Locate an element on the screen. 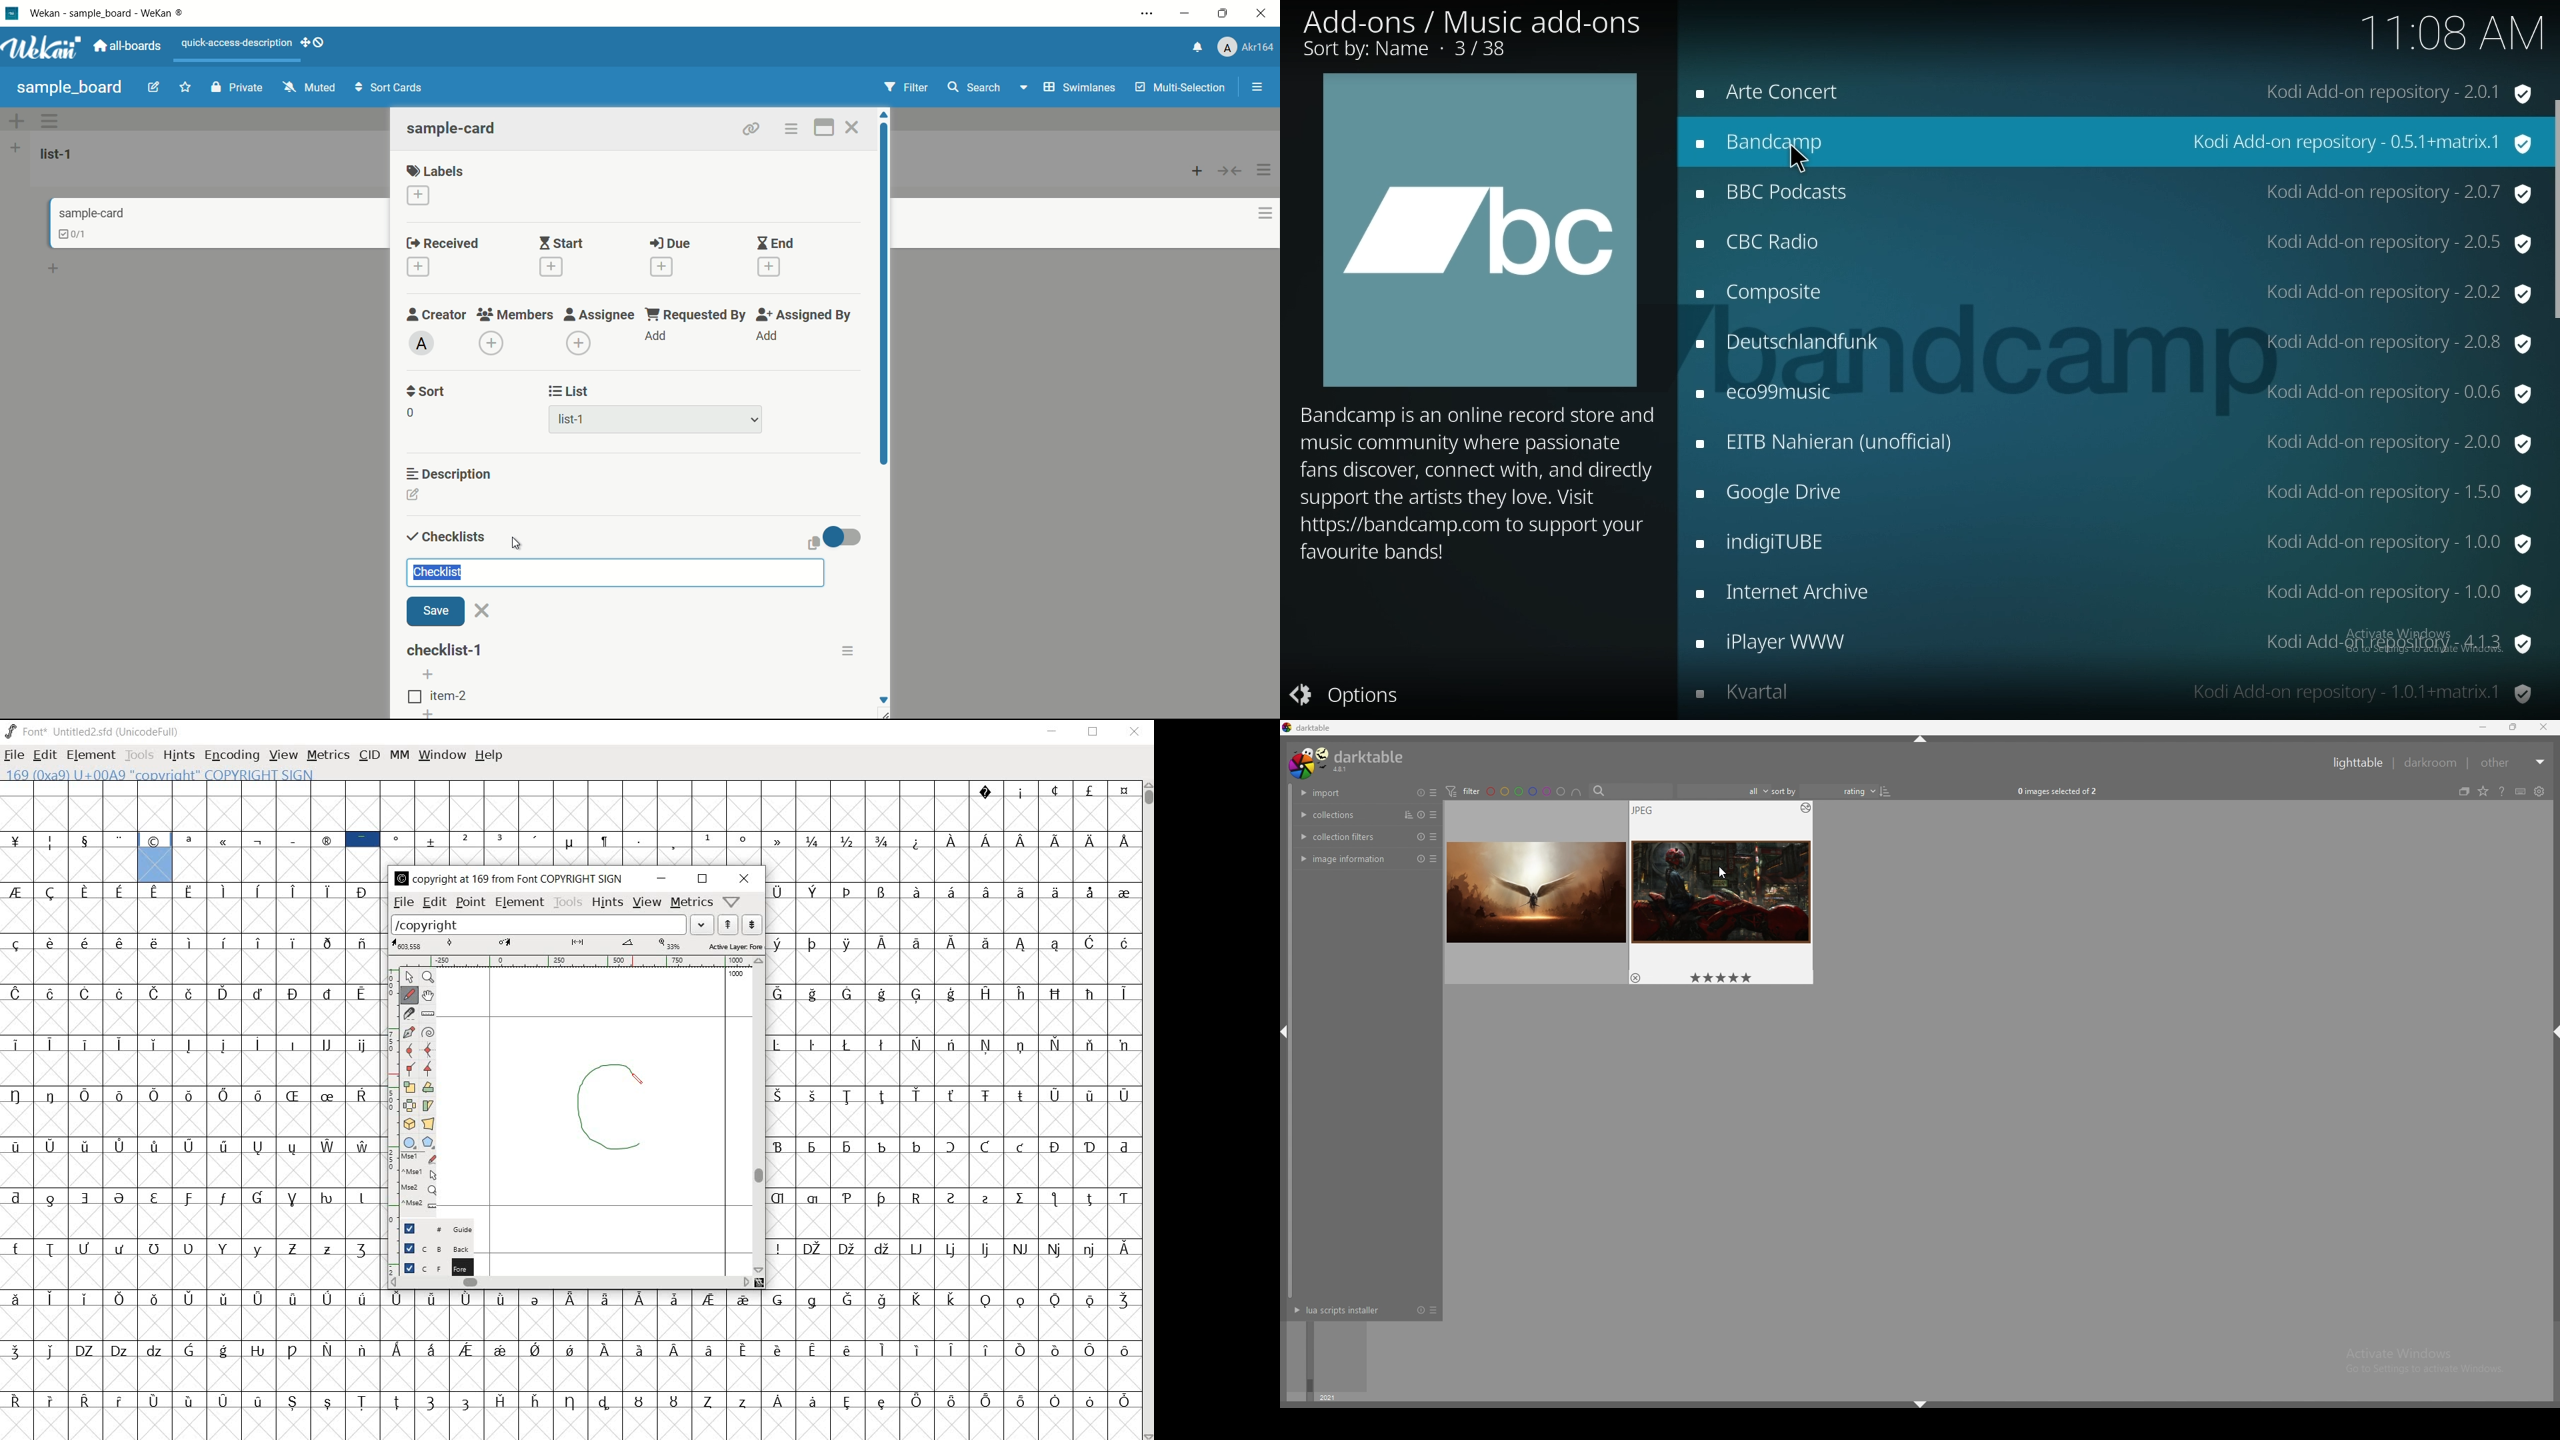  filter is located at coordinates (1463, 791).